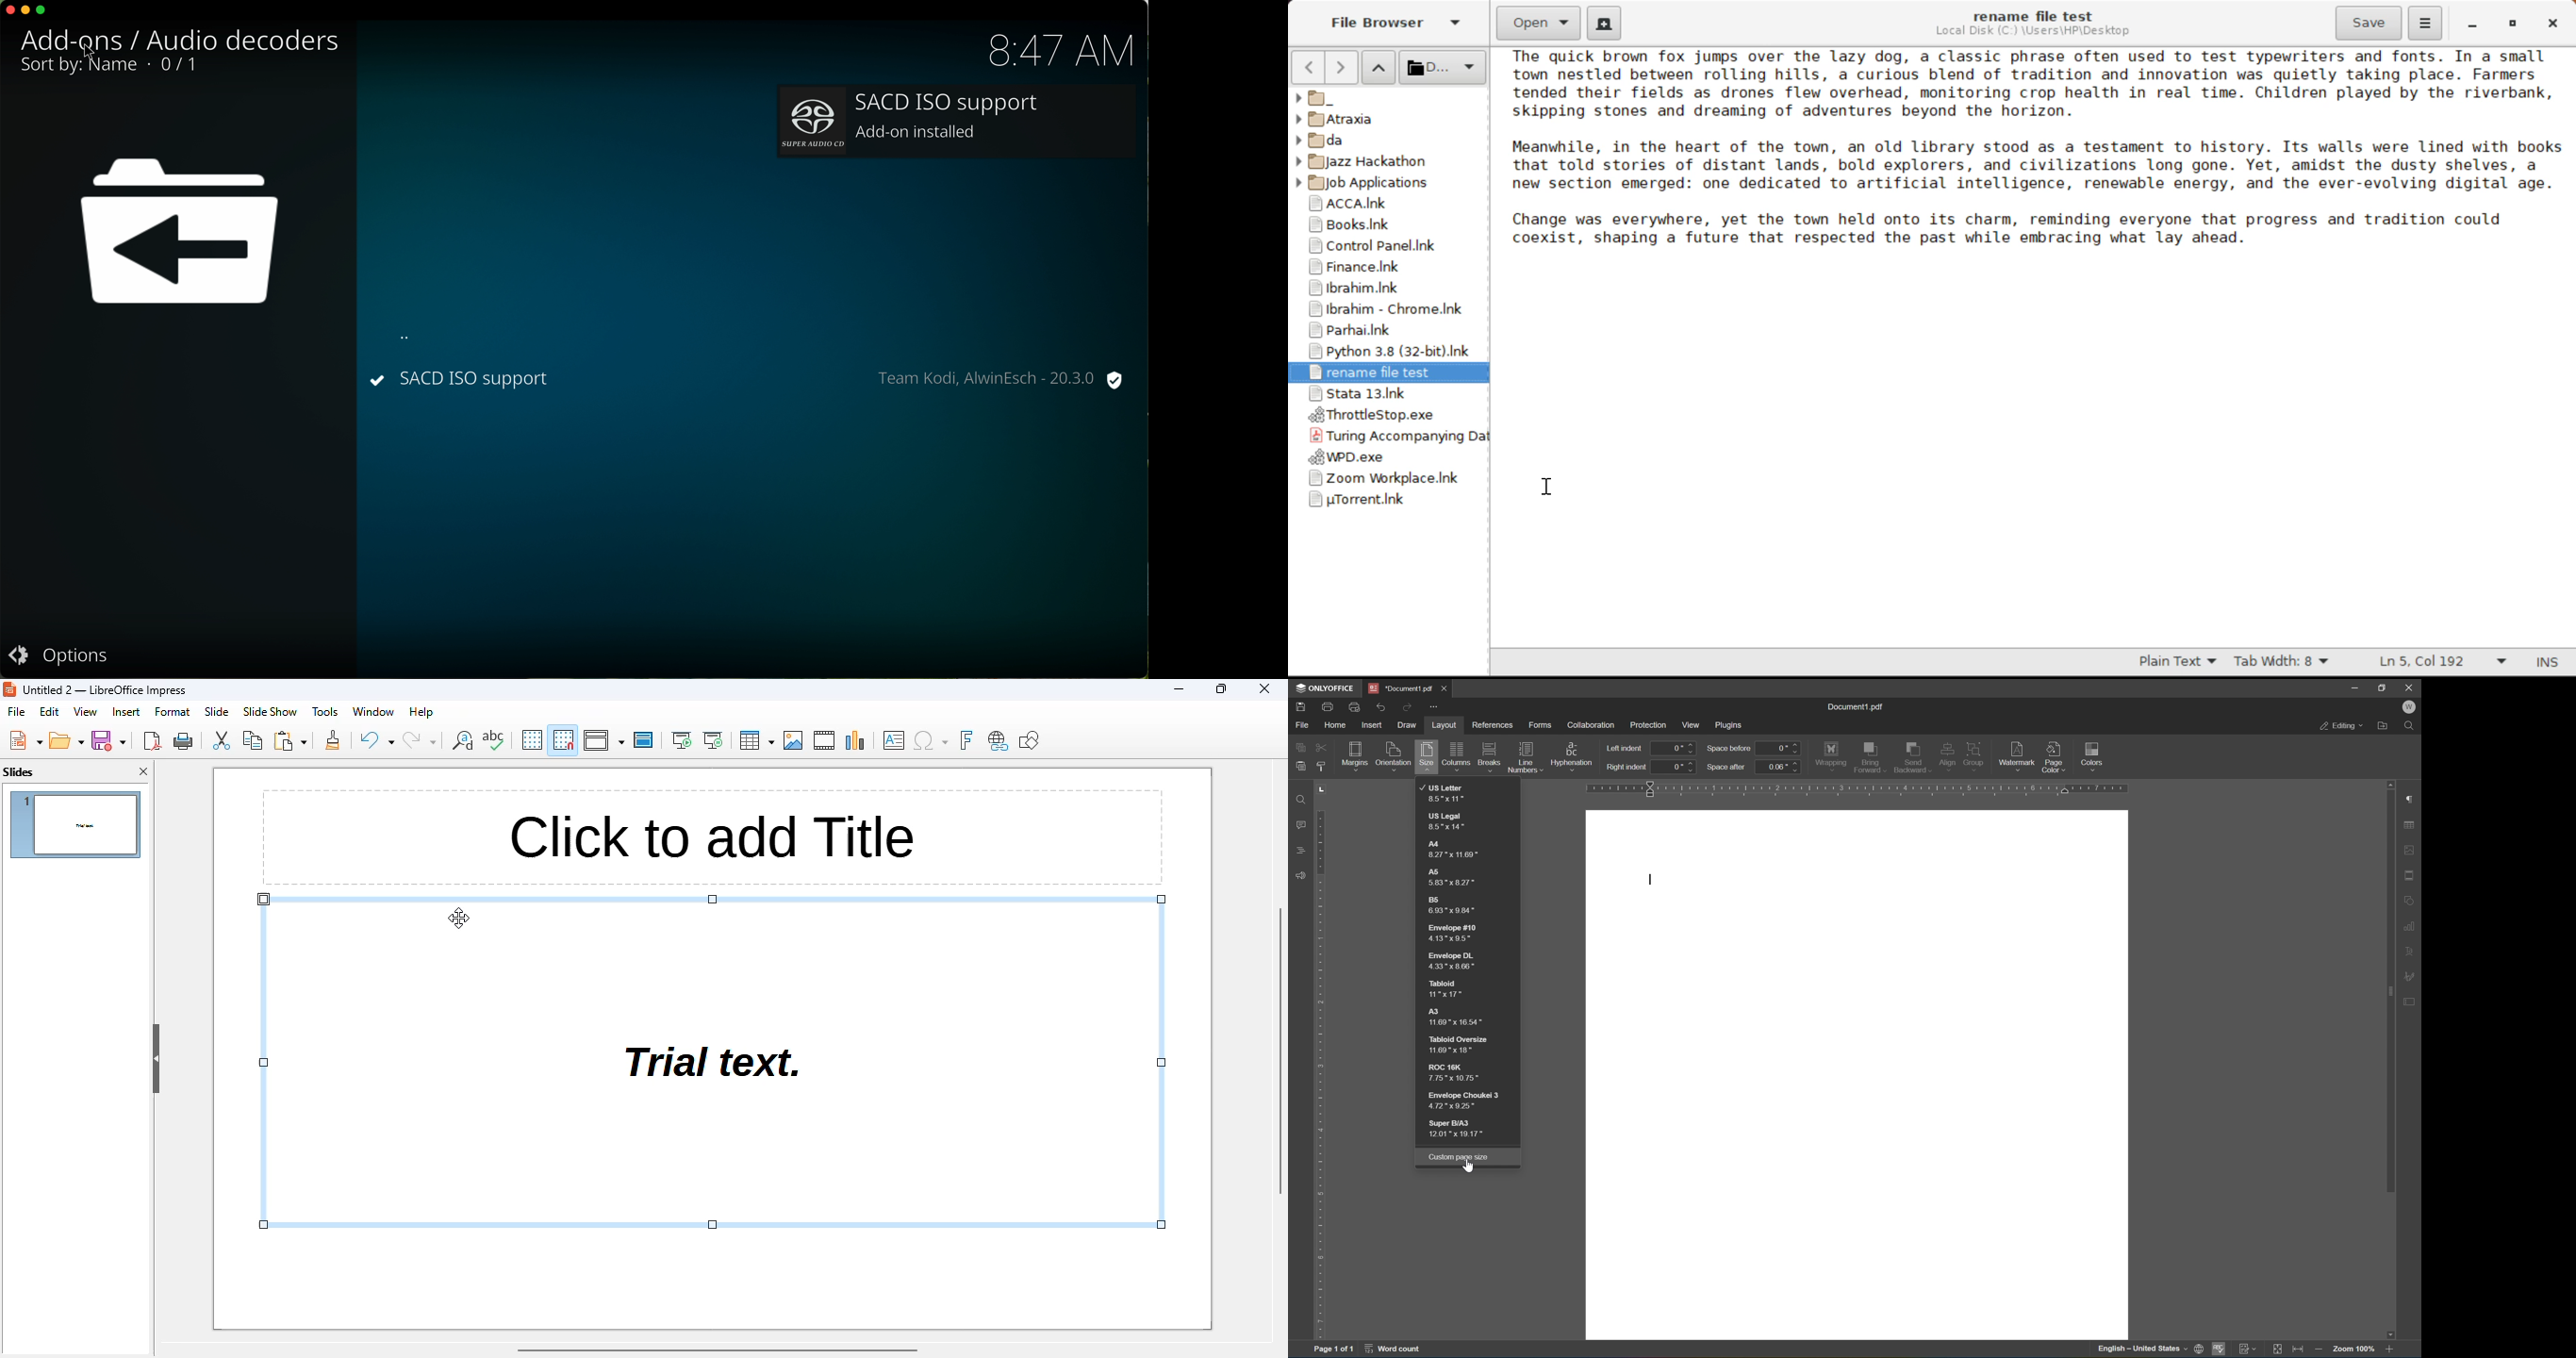 This screenshot has width=2576, height=1372. I want to click on master slide, so click(643, 739).